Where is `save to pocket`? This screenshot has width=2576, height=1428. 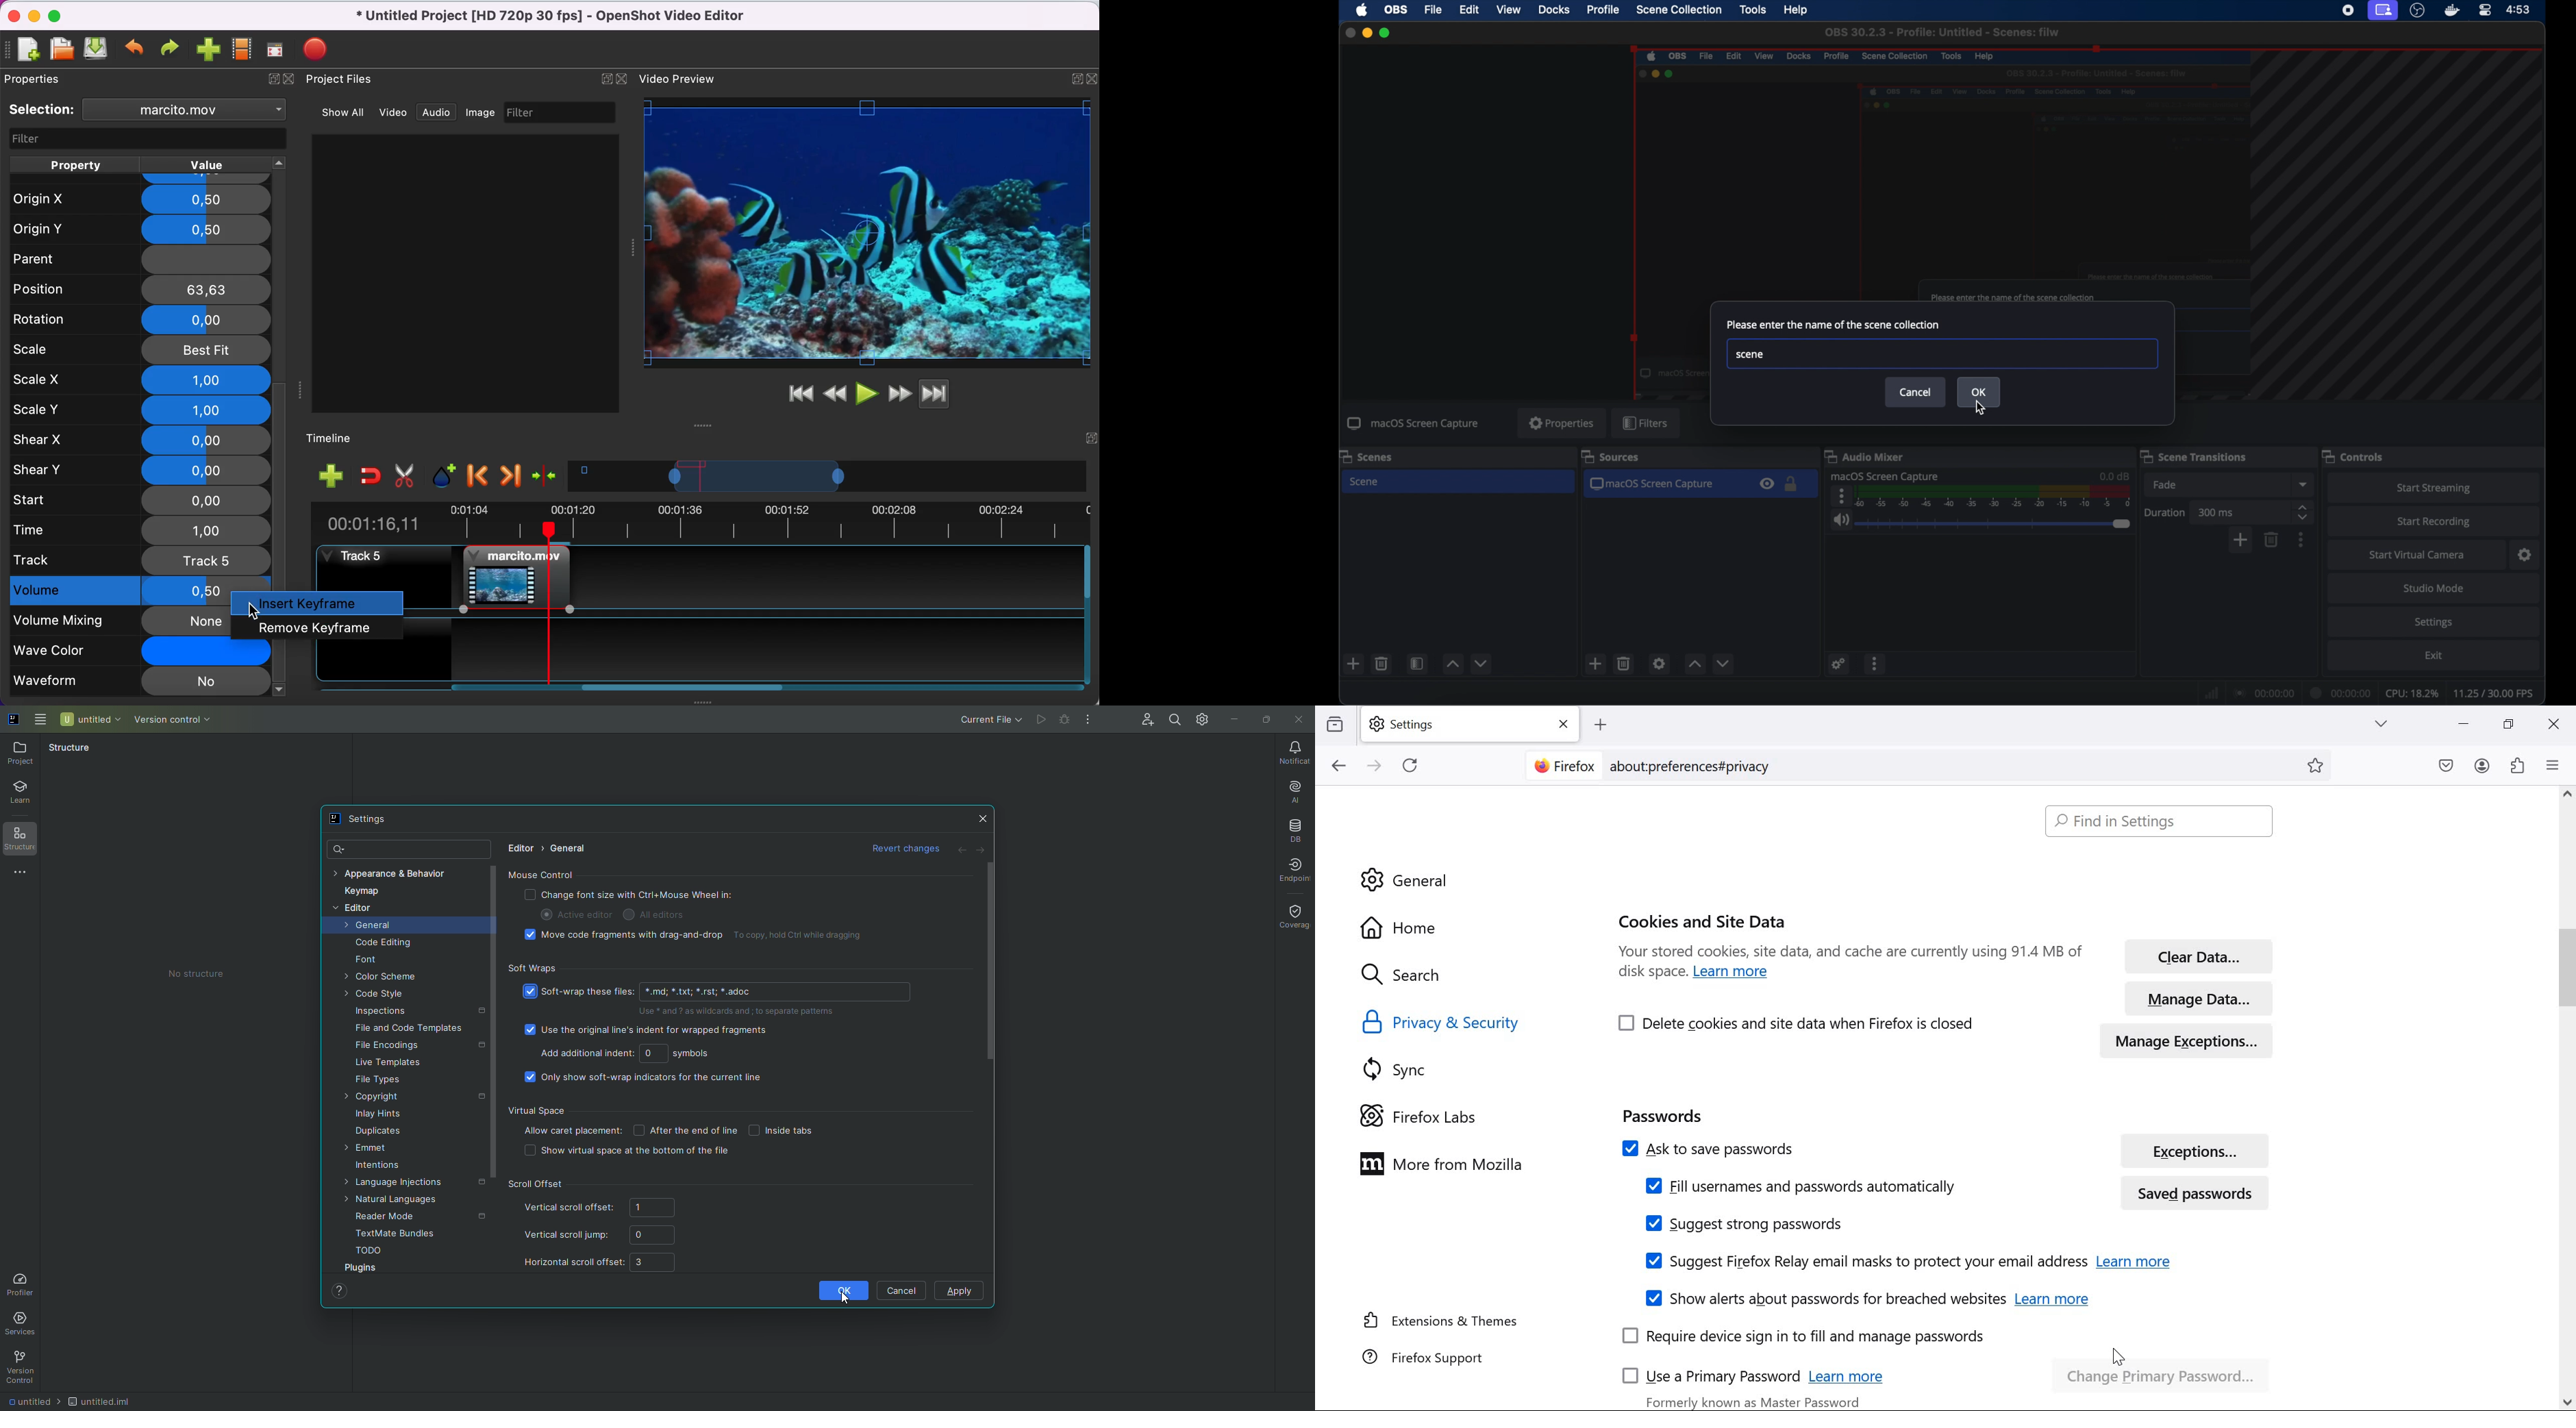
save to pocket is located at coordinates (2446, 767).